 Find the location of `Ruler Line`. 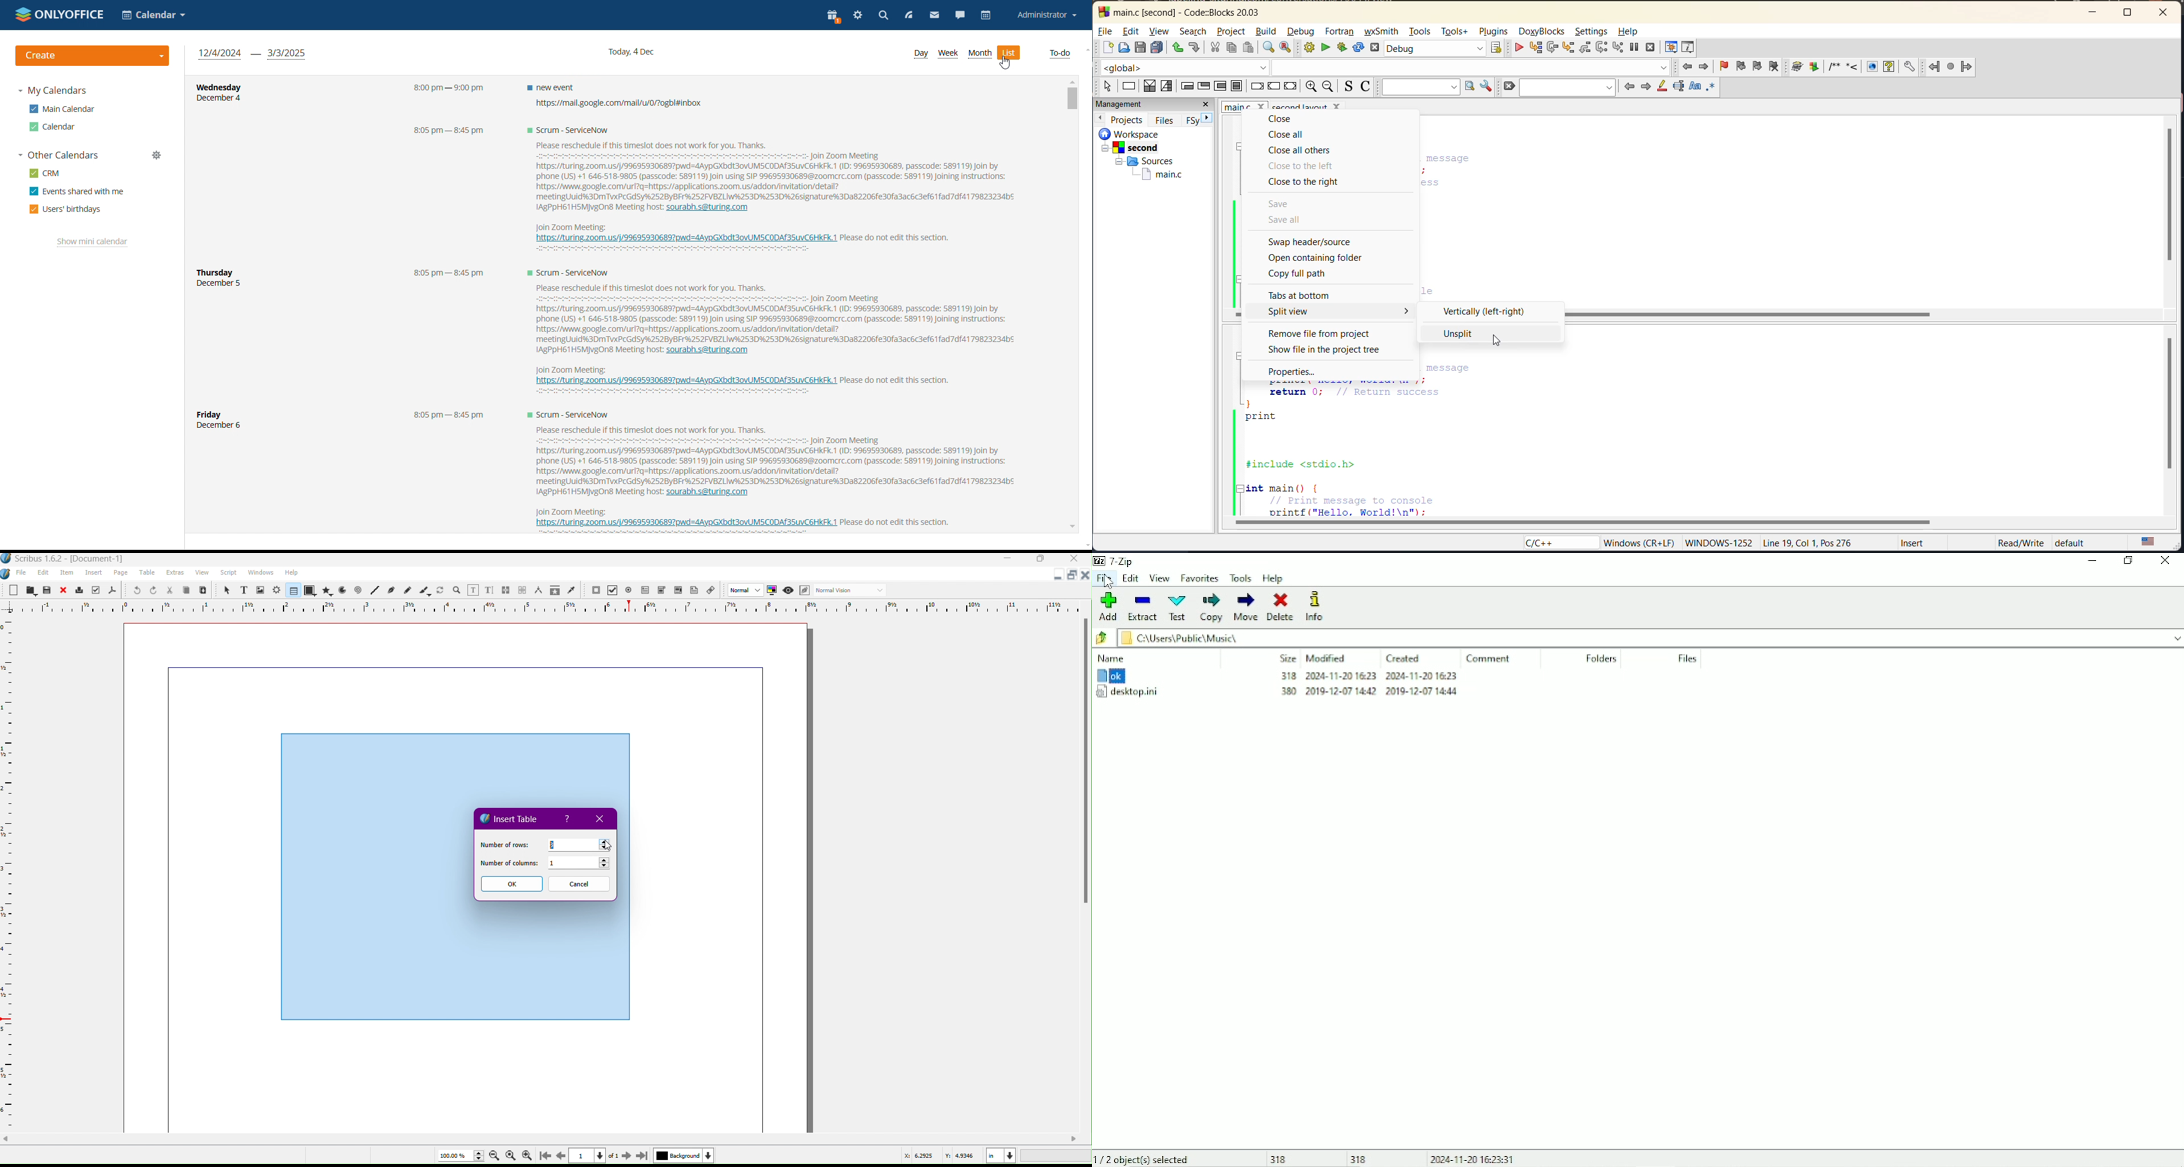

Ruler Line is located at coordinates (546, 607).